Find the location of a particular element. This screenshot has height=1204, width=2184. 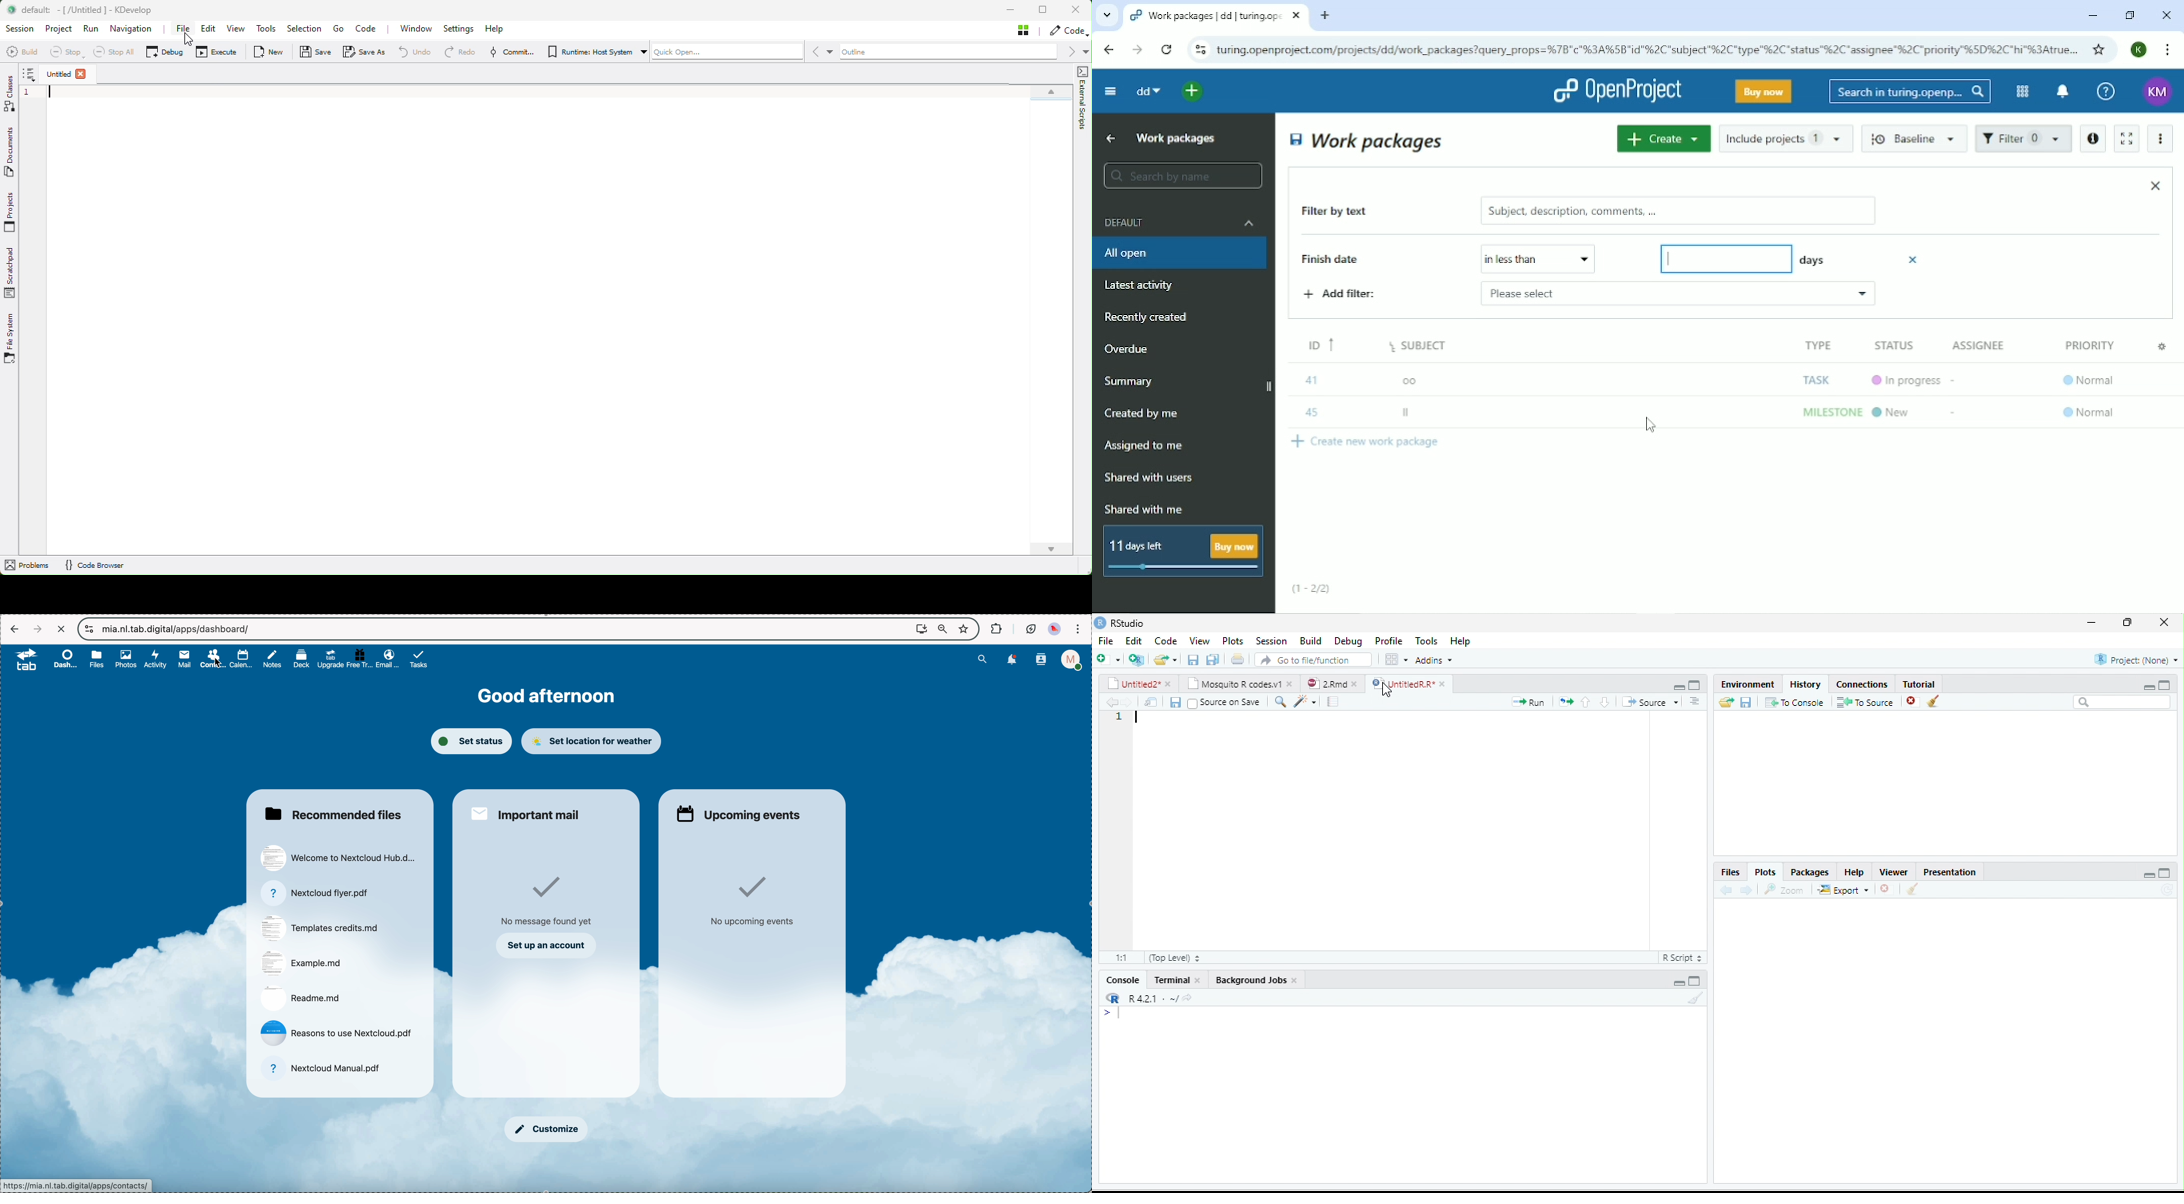

logo is located at coordinates (21, 660).